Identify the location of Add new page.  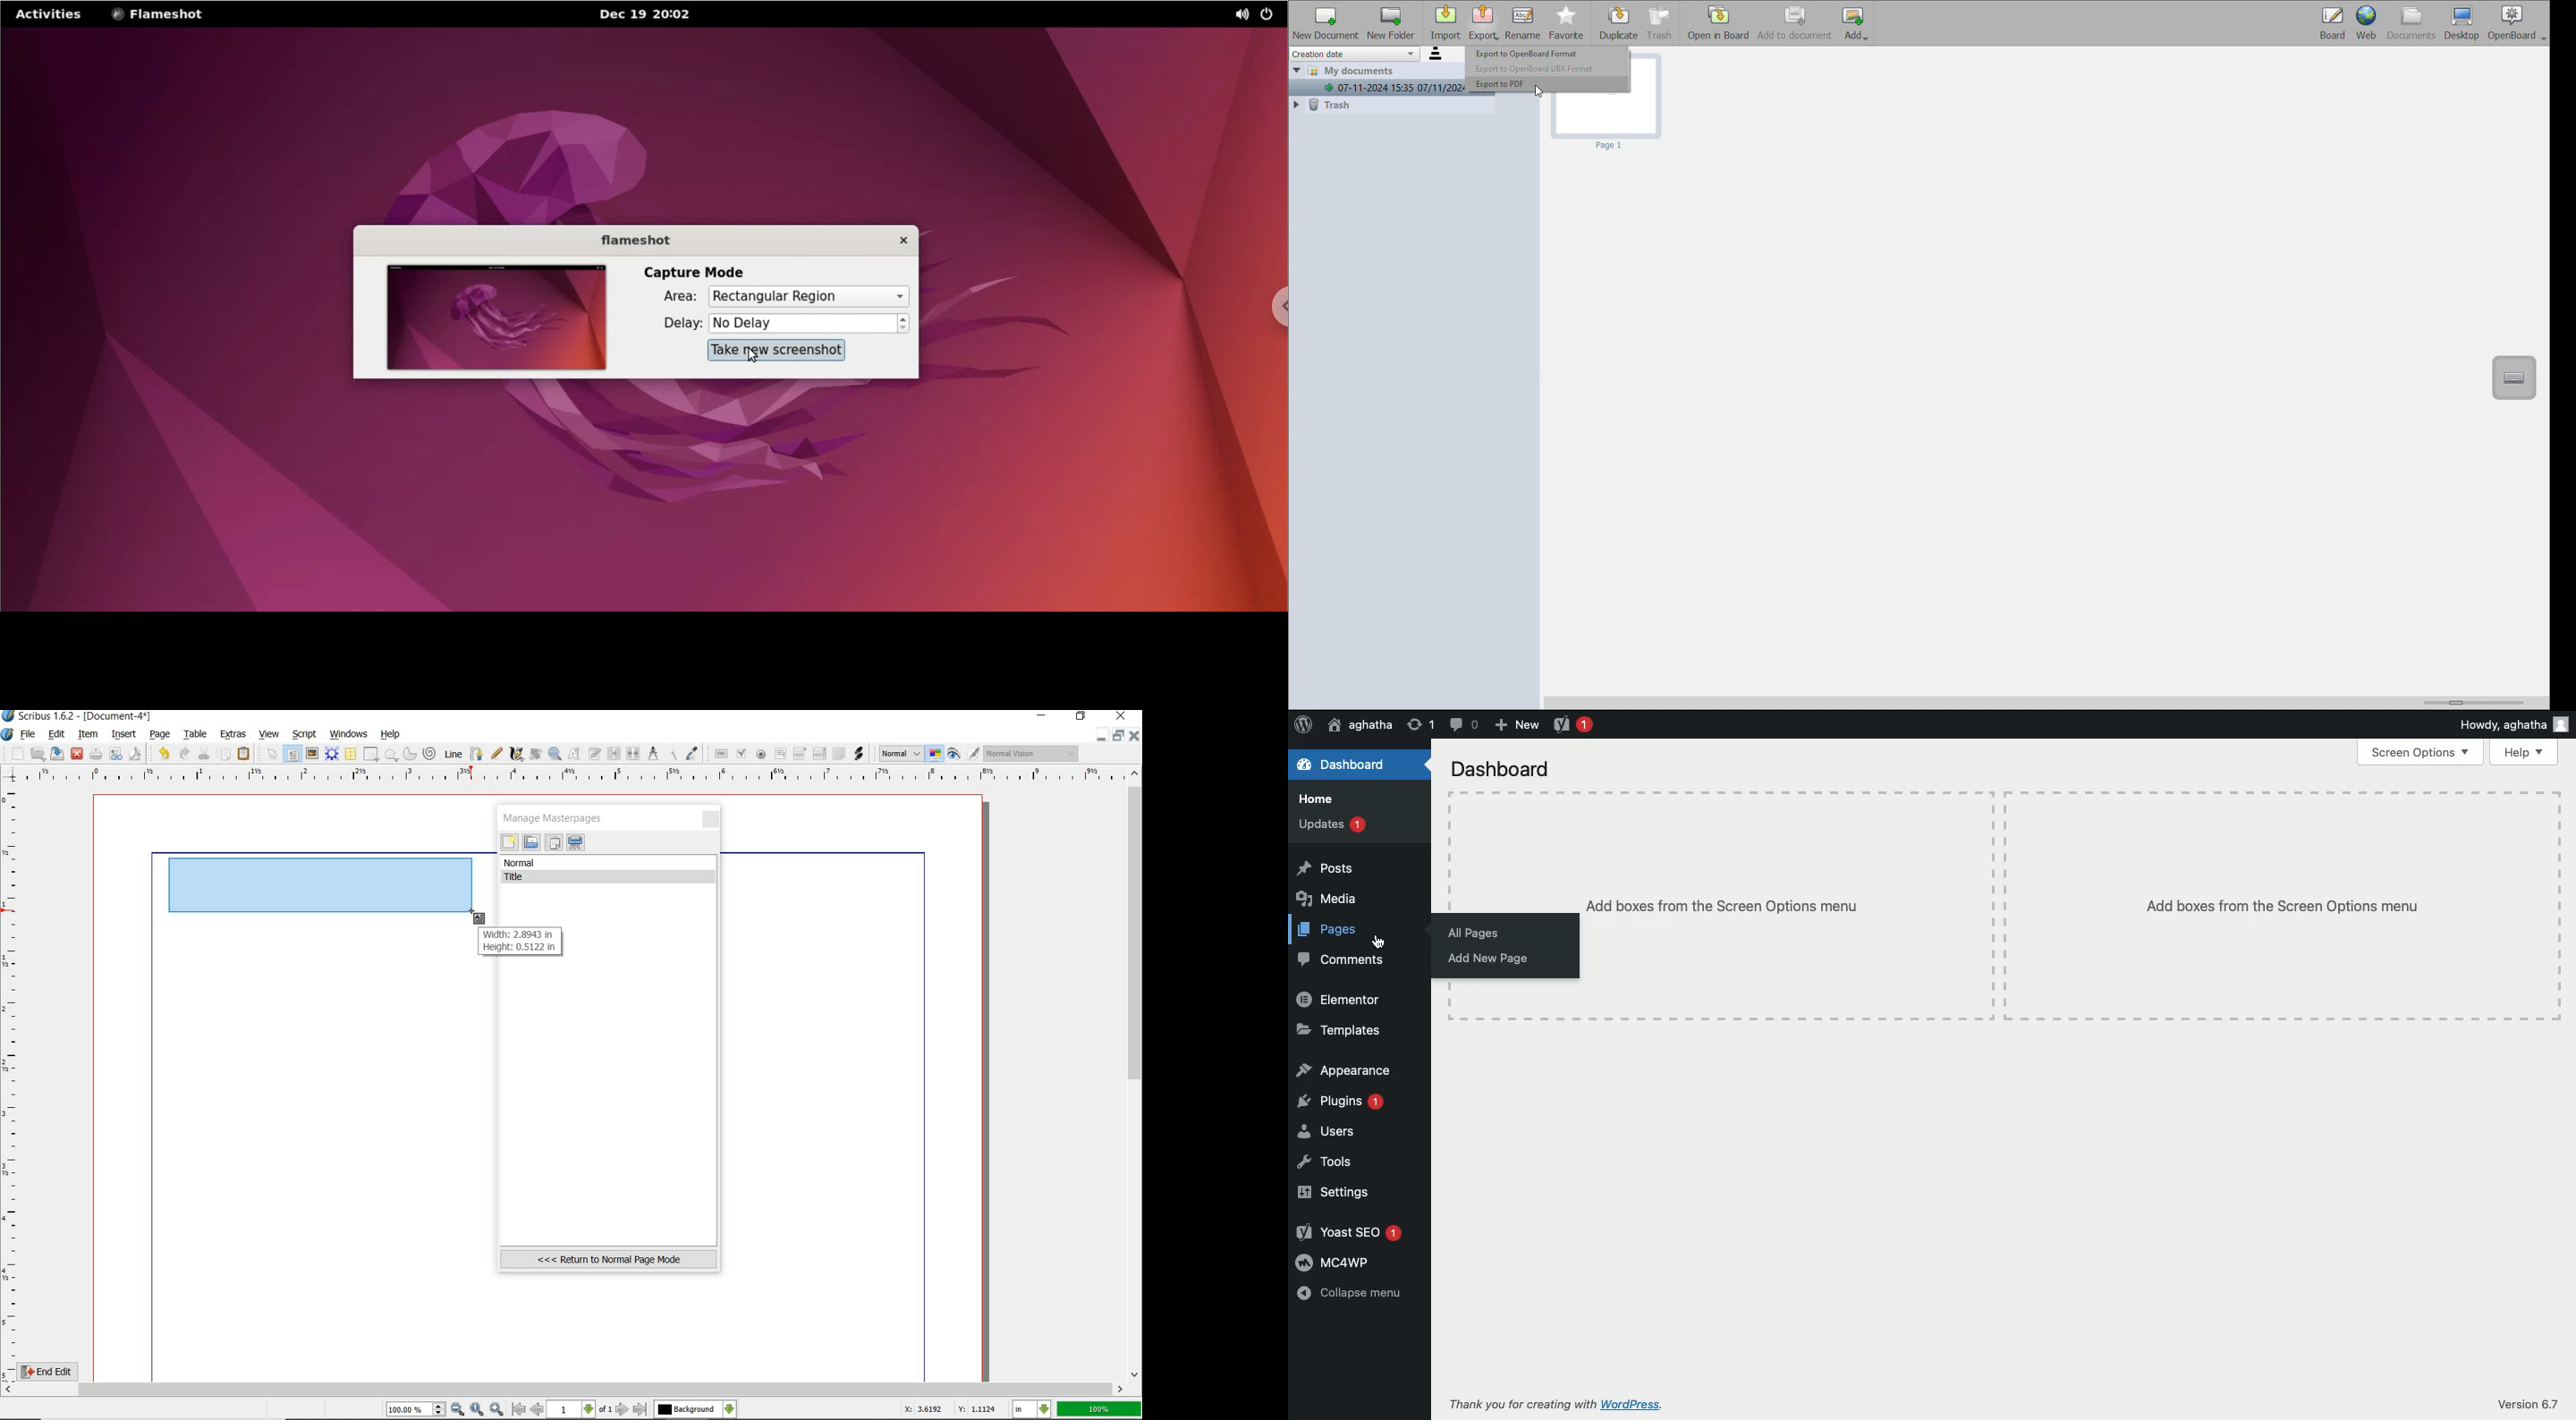
(1488, 959).